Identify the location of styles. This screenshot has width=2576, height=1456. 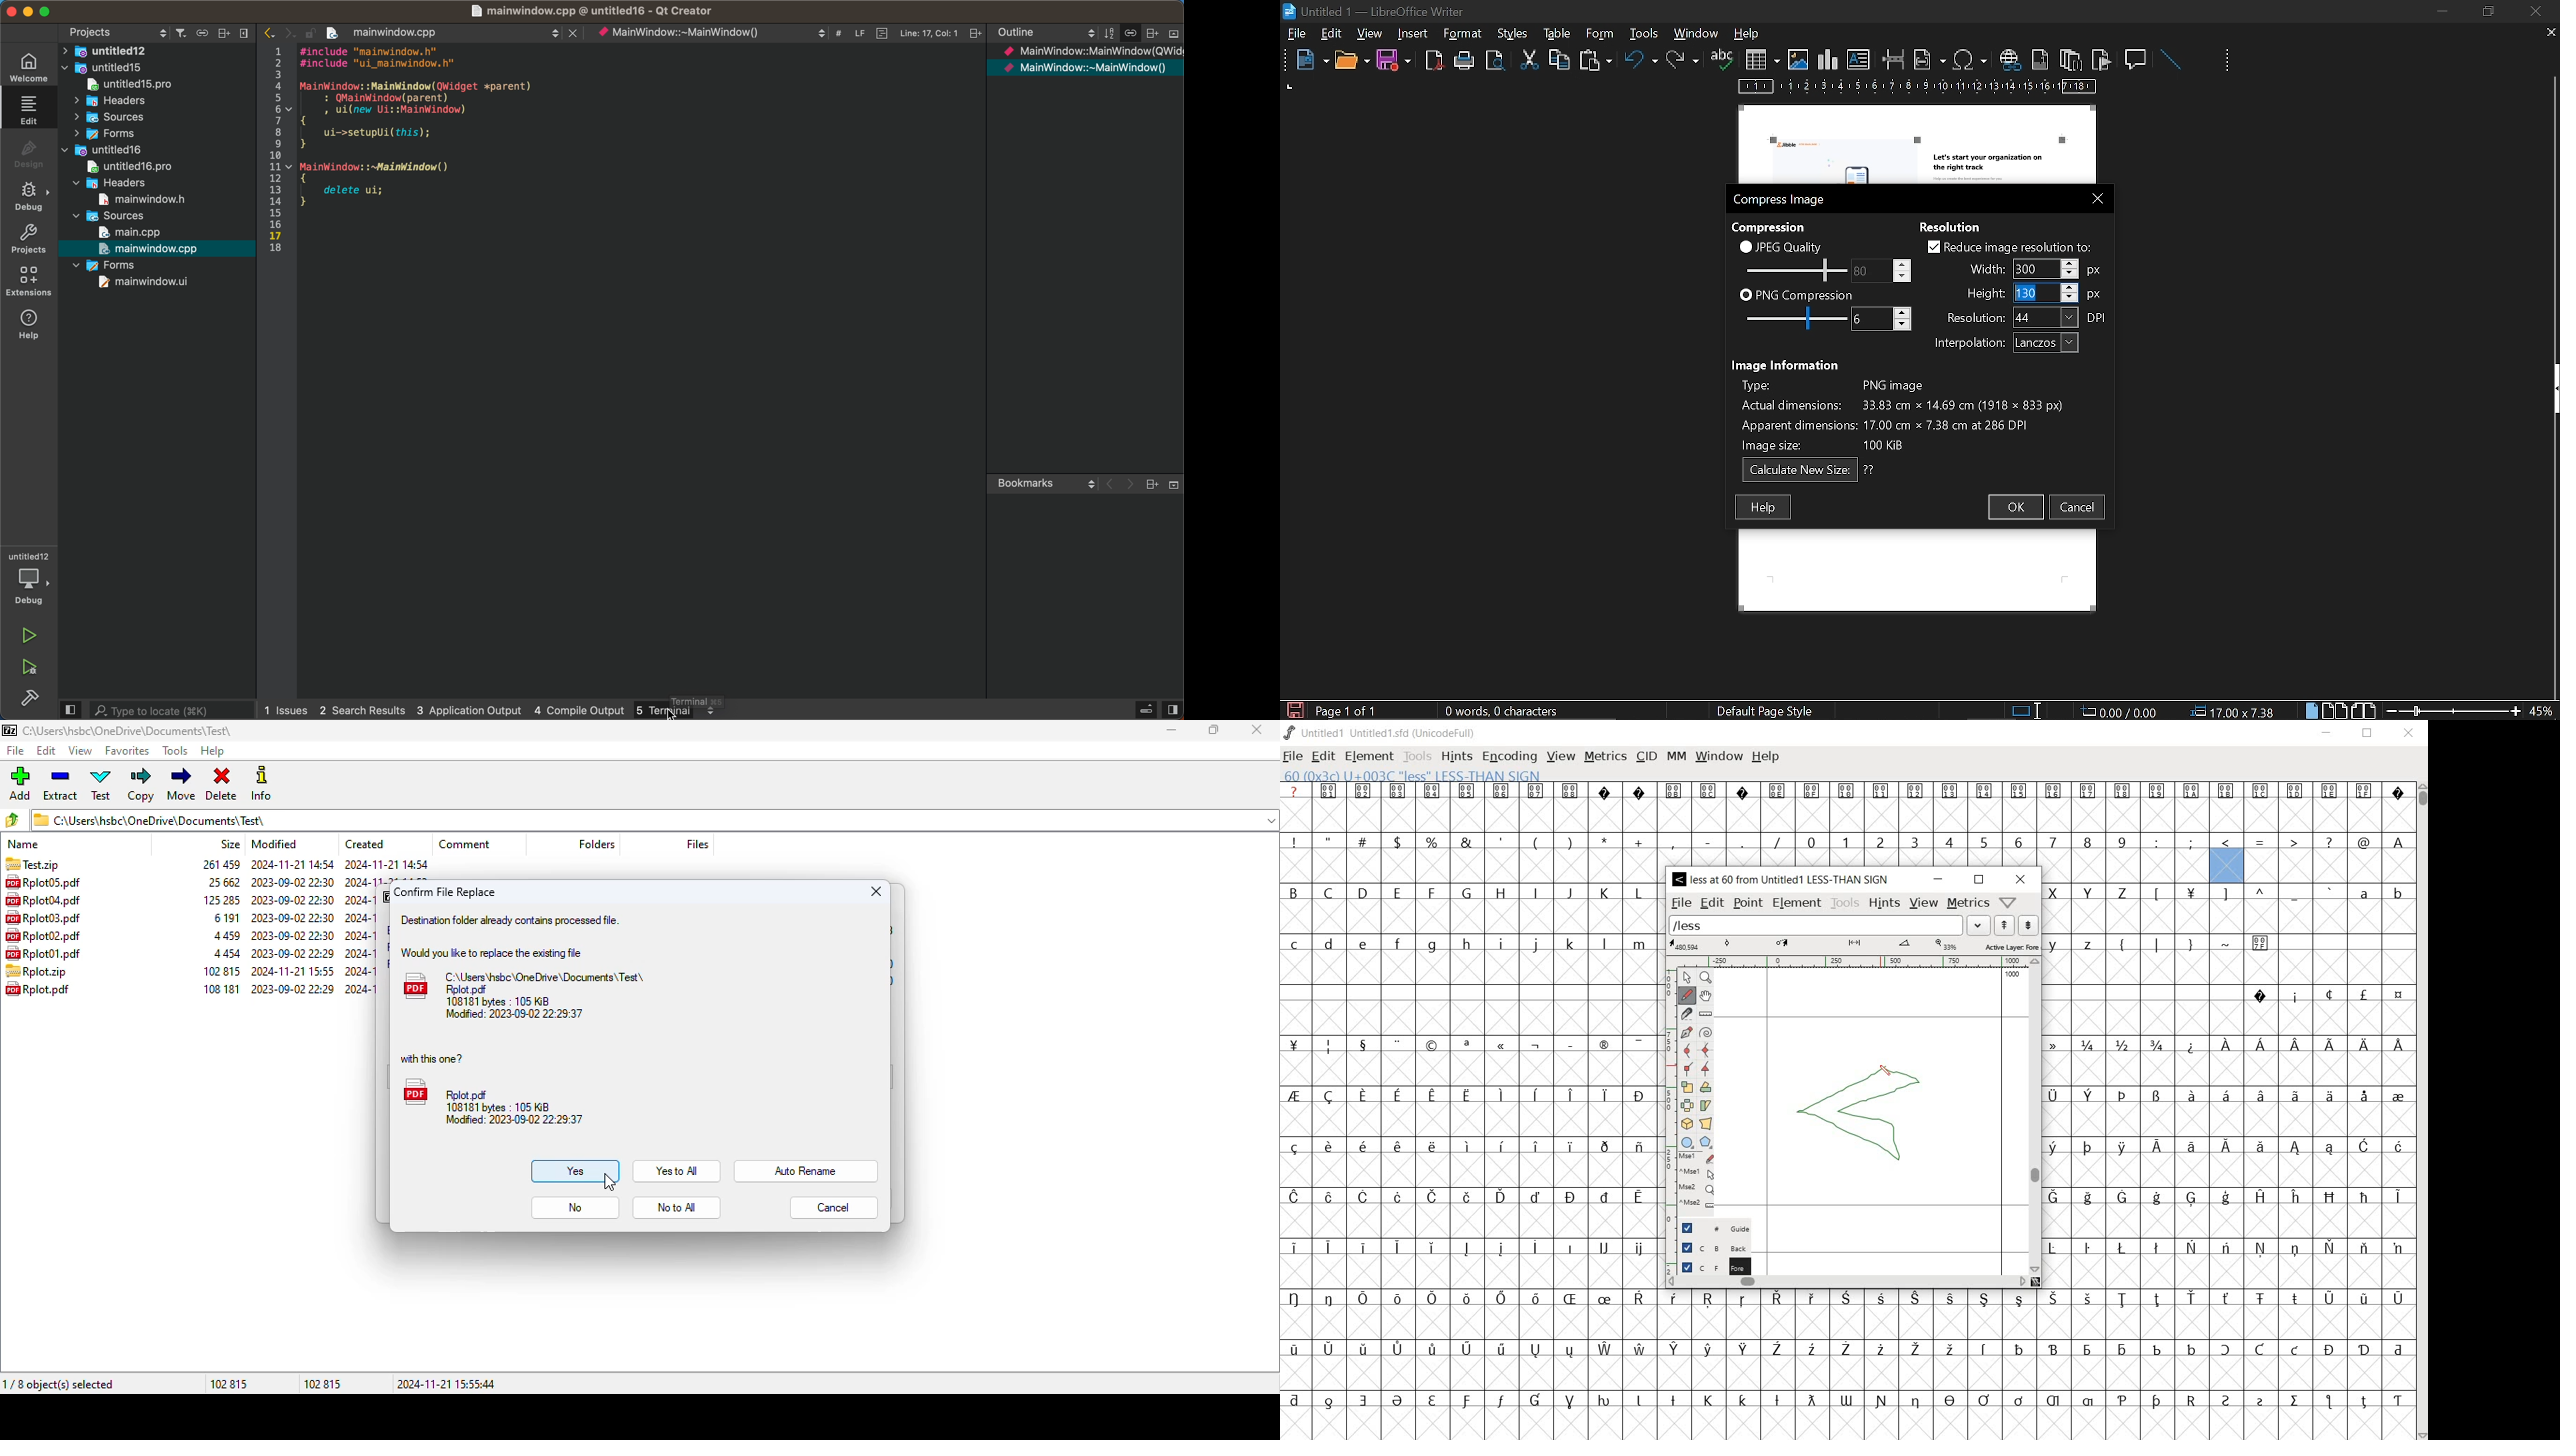
(1554, 33).